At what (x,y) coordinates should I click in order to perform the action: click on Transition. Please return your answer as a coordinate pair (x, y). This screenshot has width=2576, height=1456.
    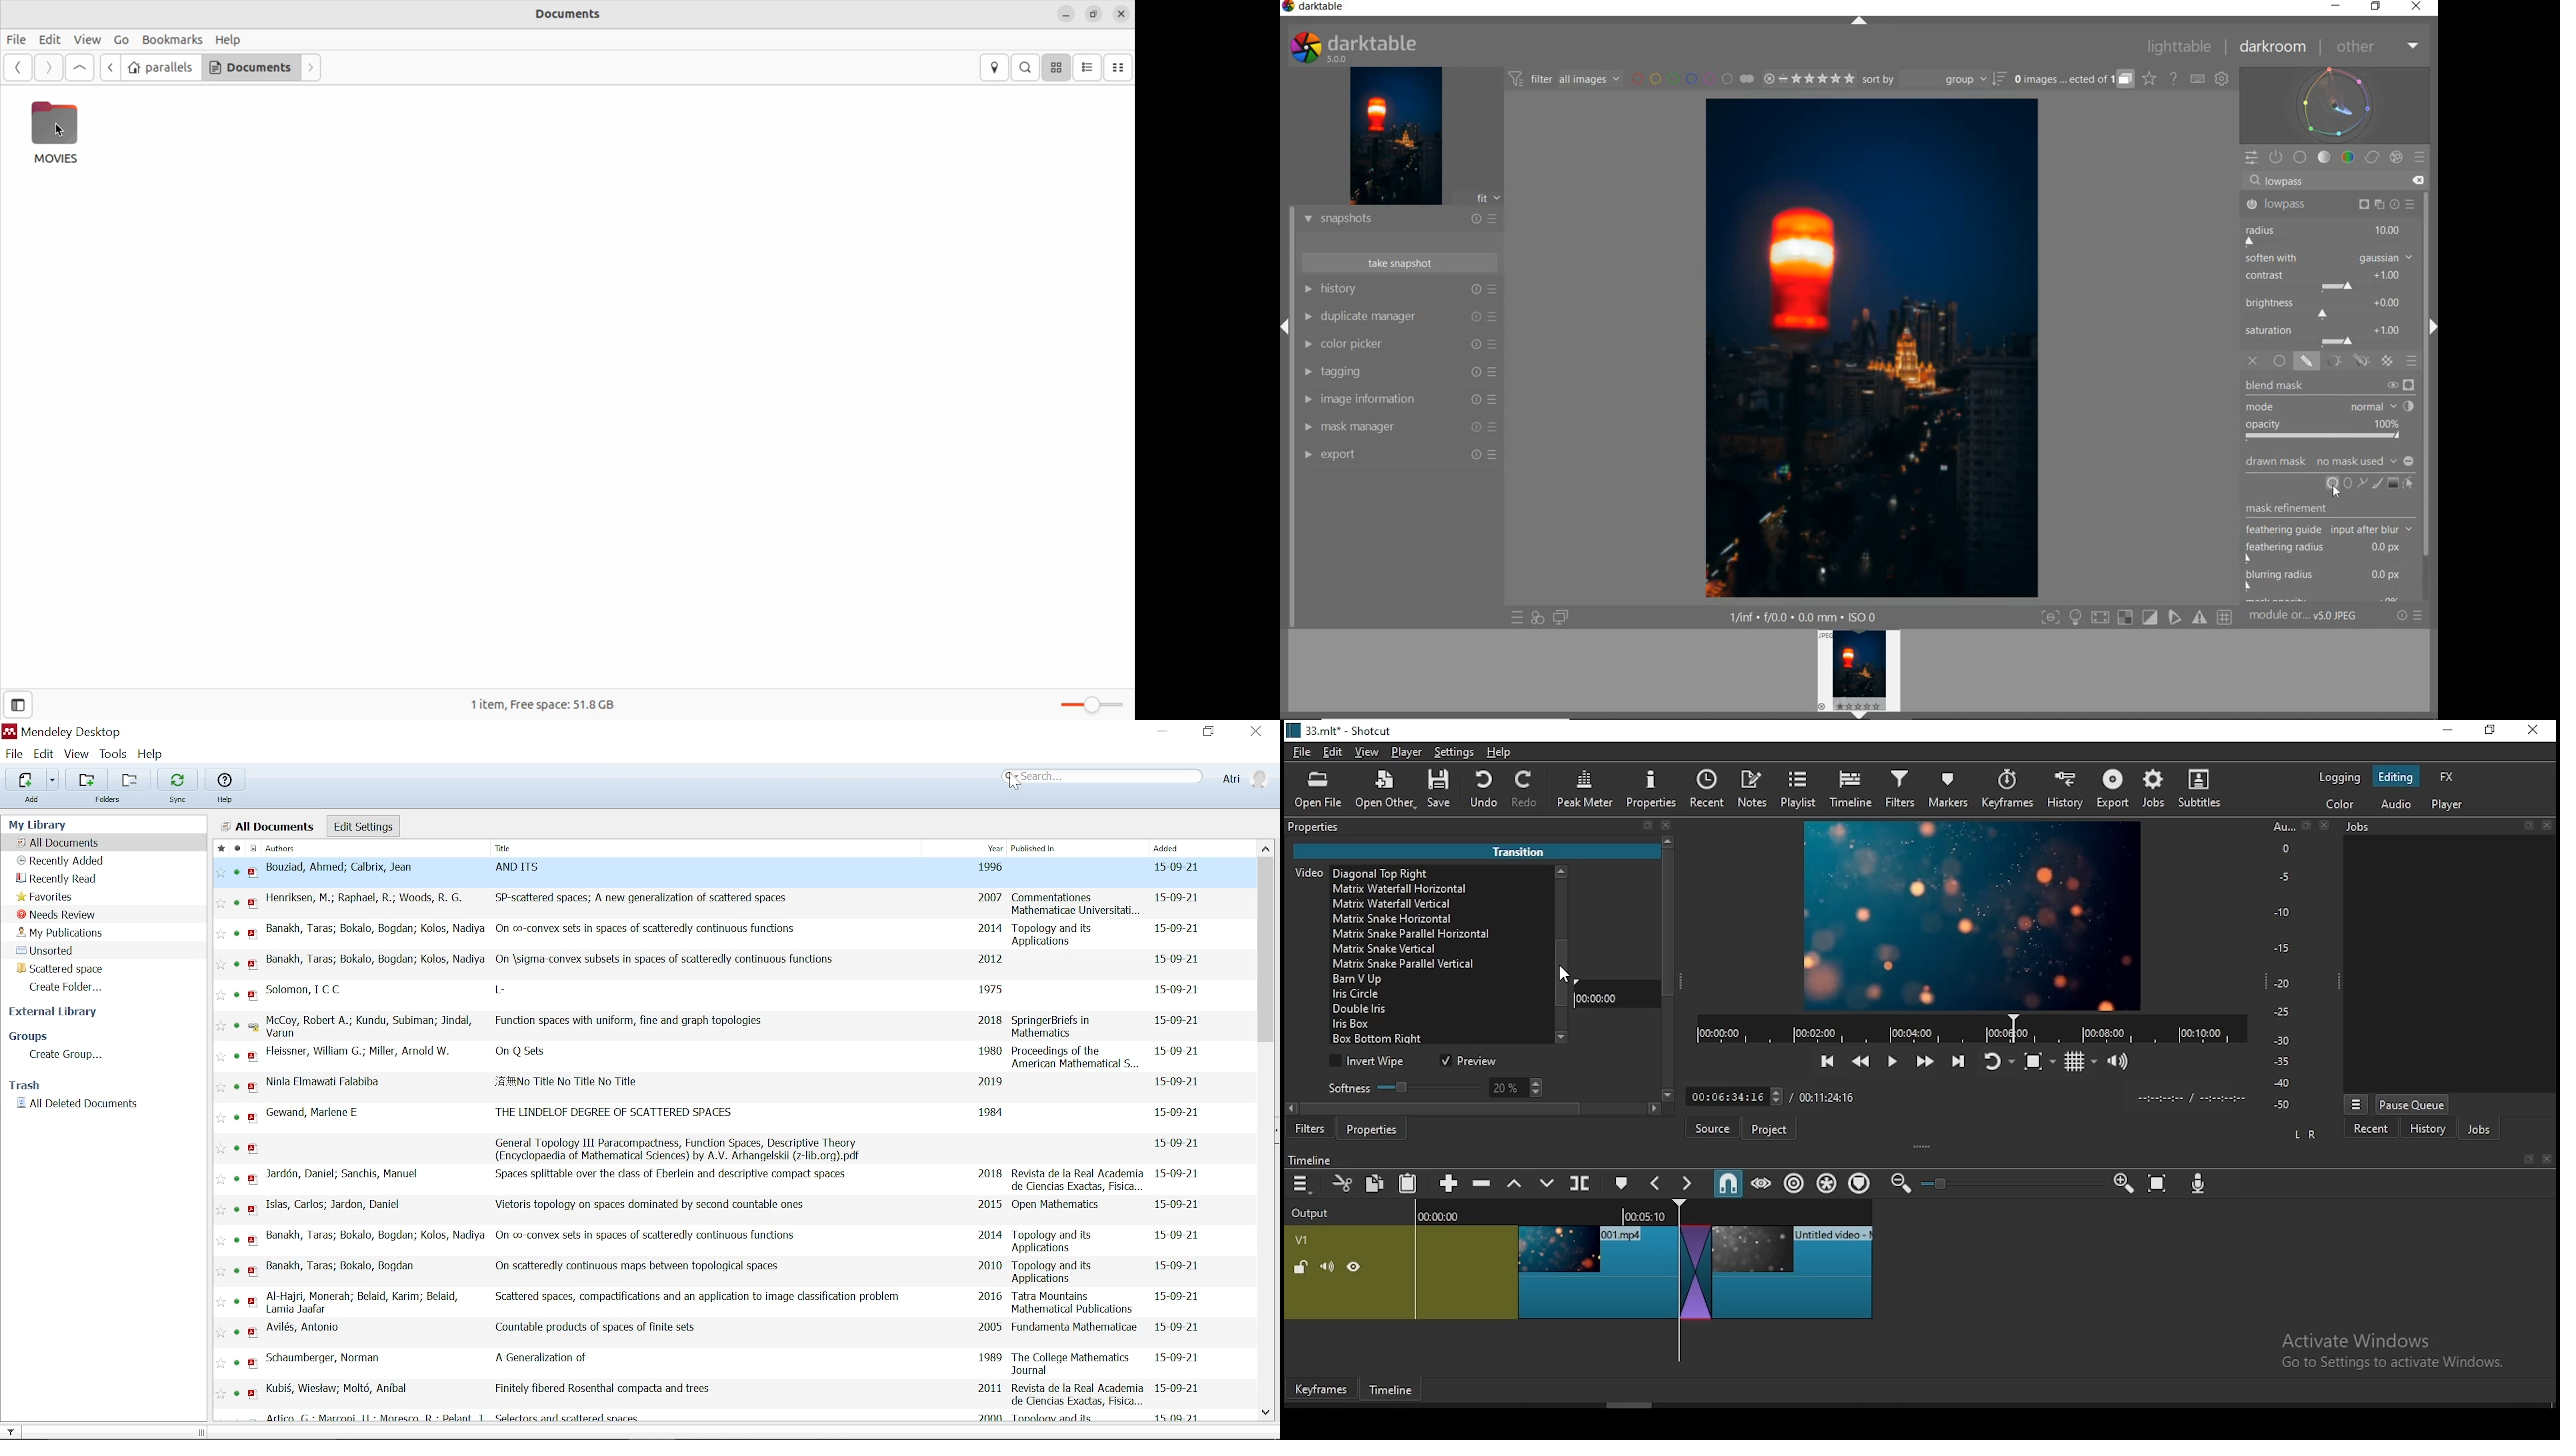
    Looking at the image, I should click on (1526, 849).